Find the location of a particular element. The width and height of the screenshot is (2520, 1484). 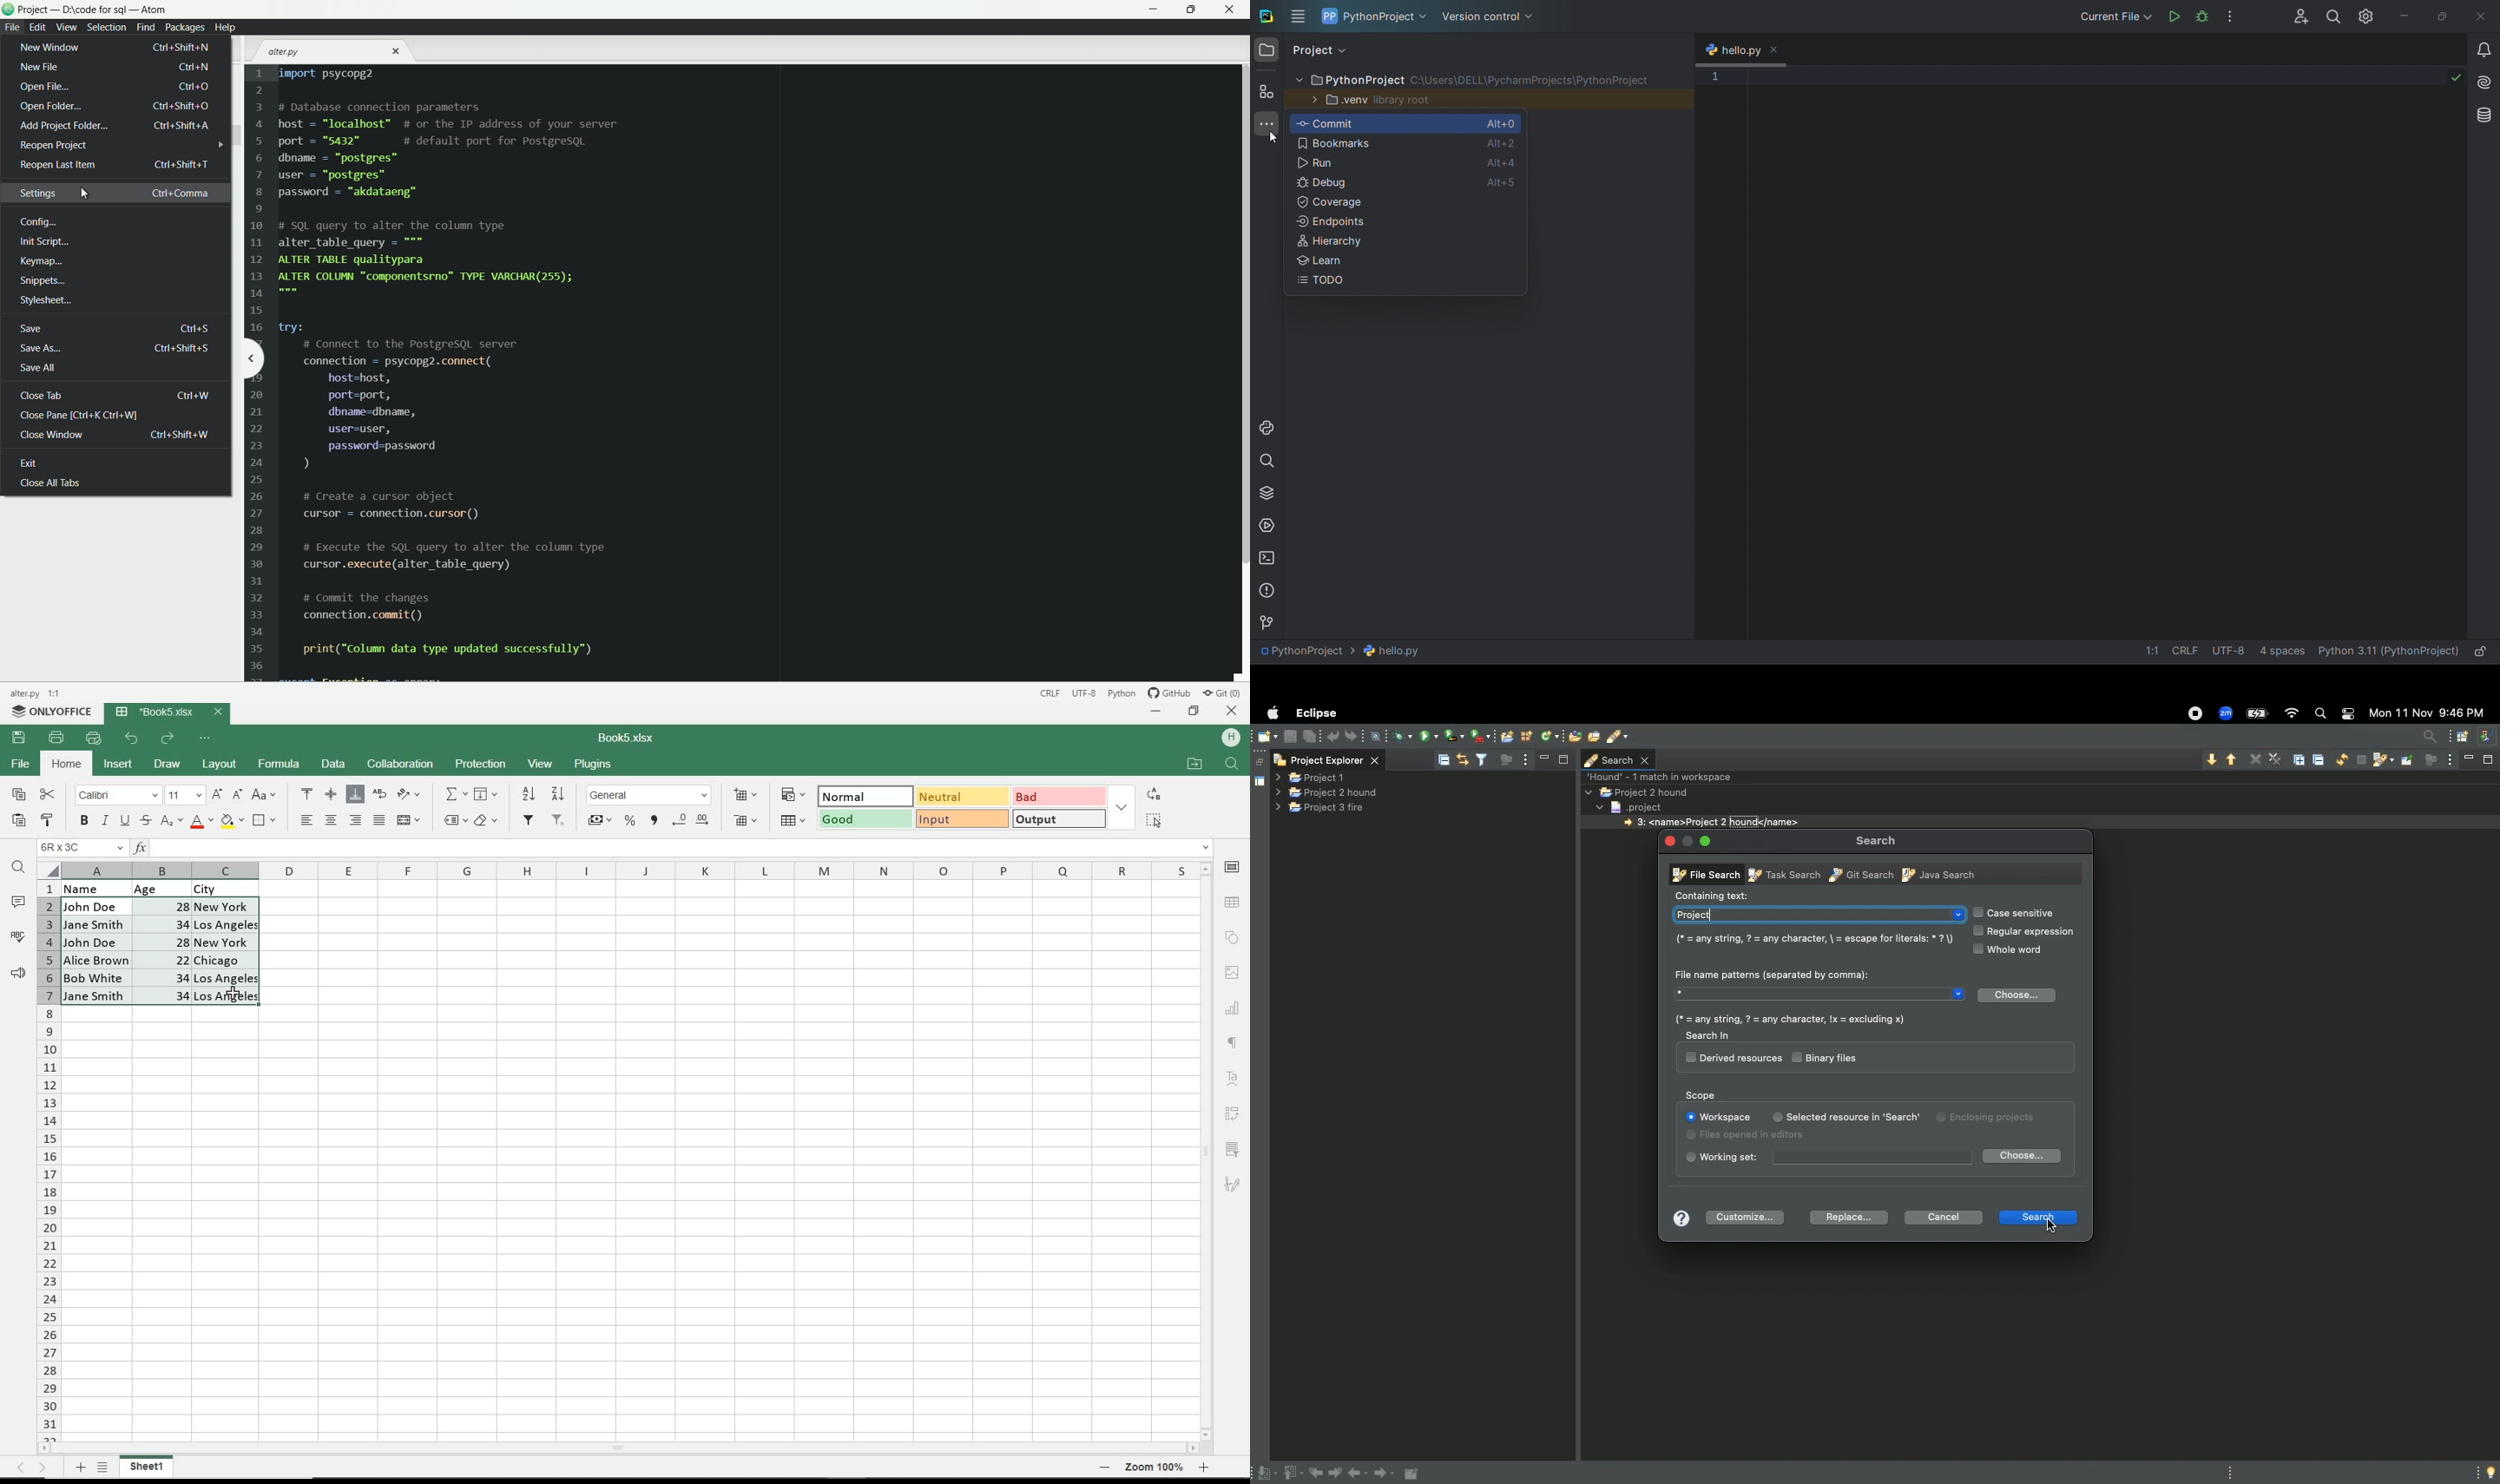

shared area is located at coordinates (1251, 782).